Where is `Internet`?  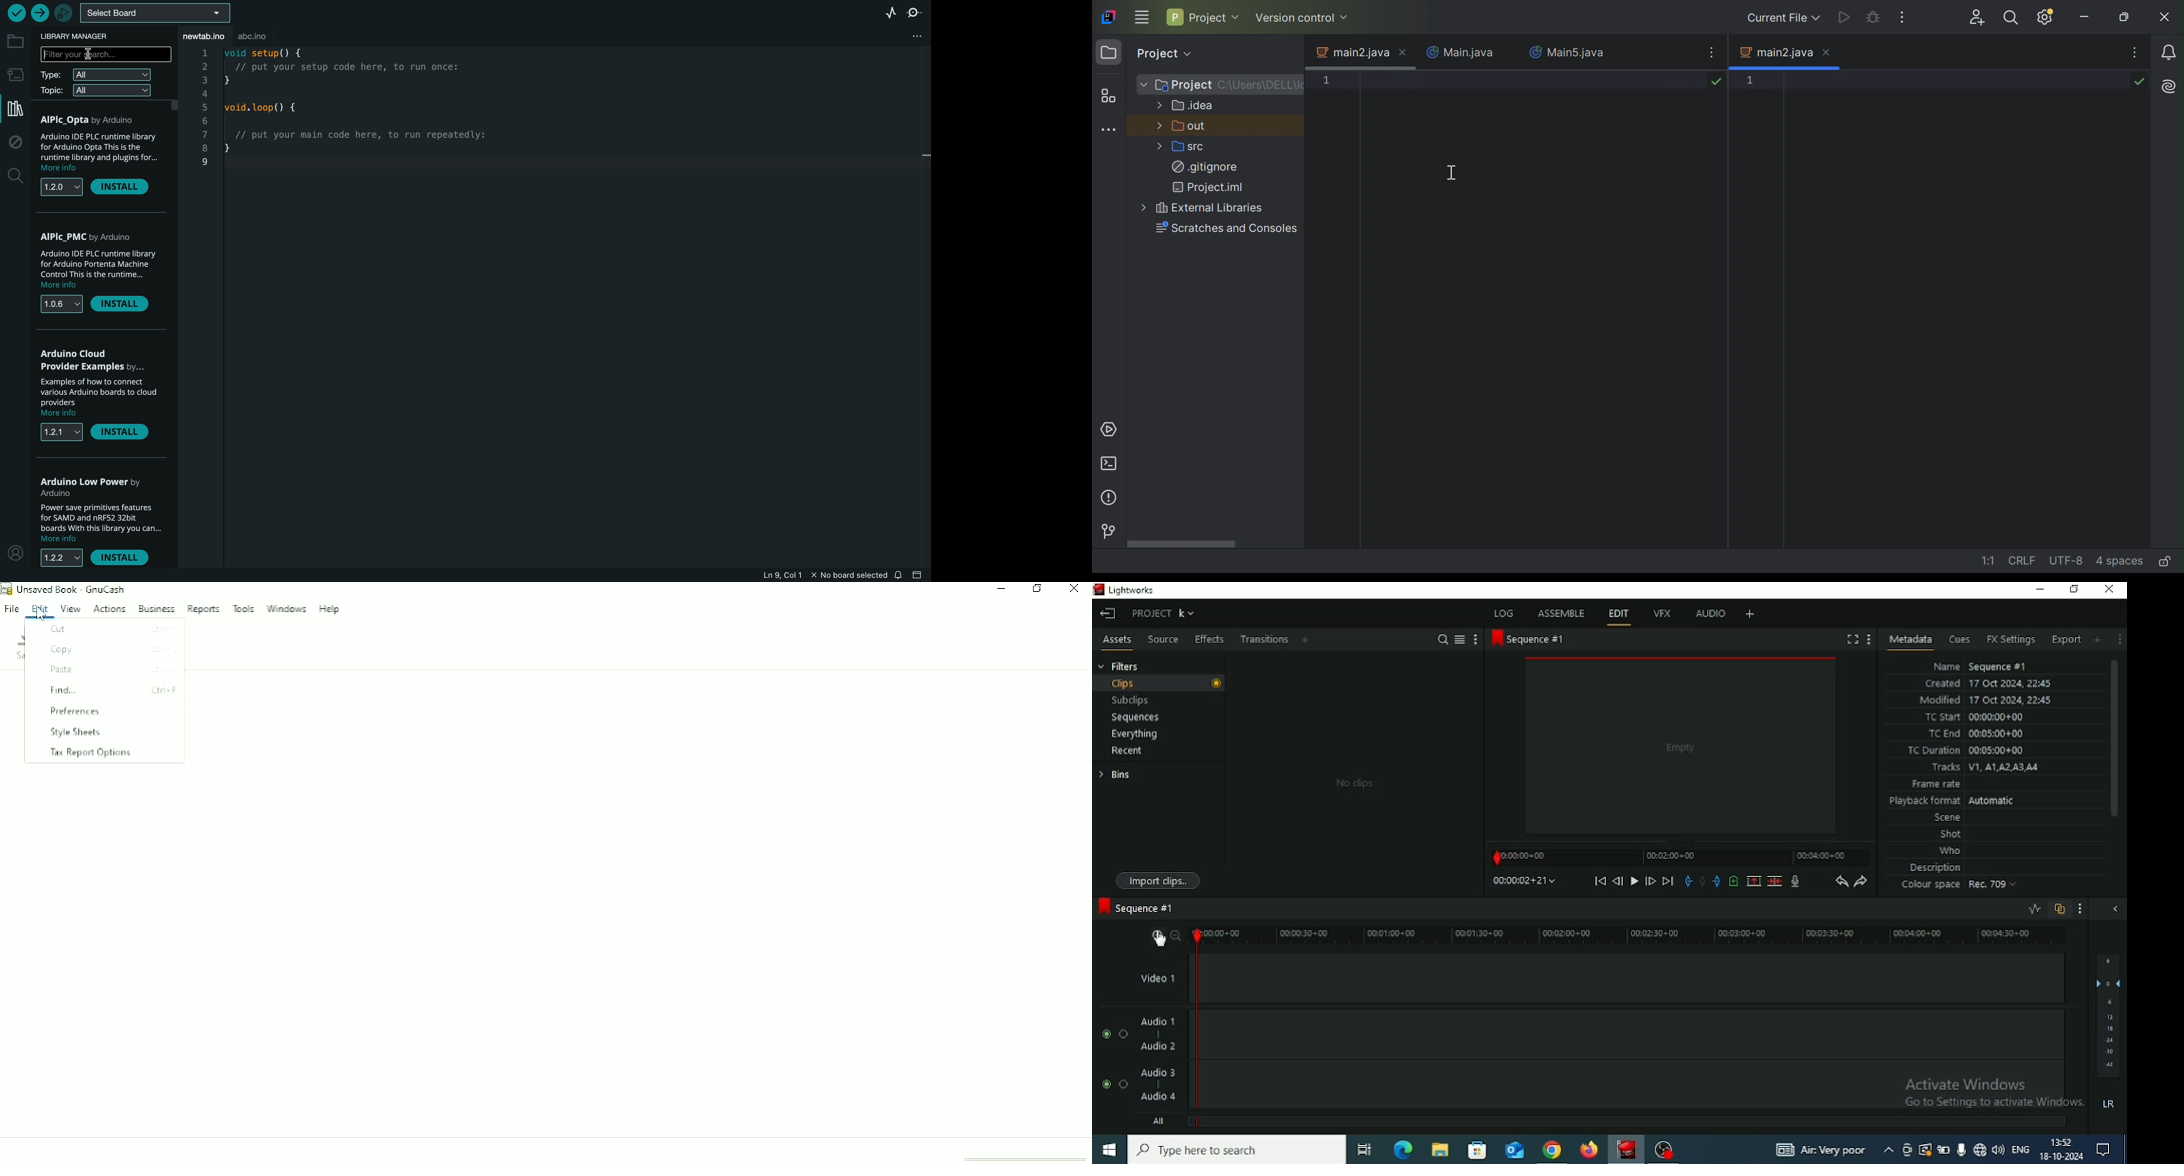 Internet is located at coordinates (1979, 1151).